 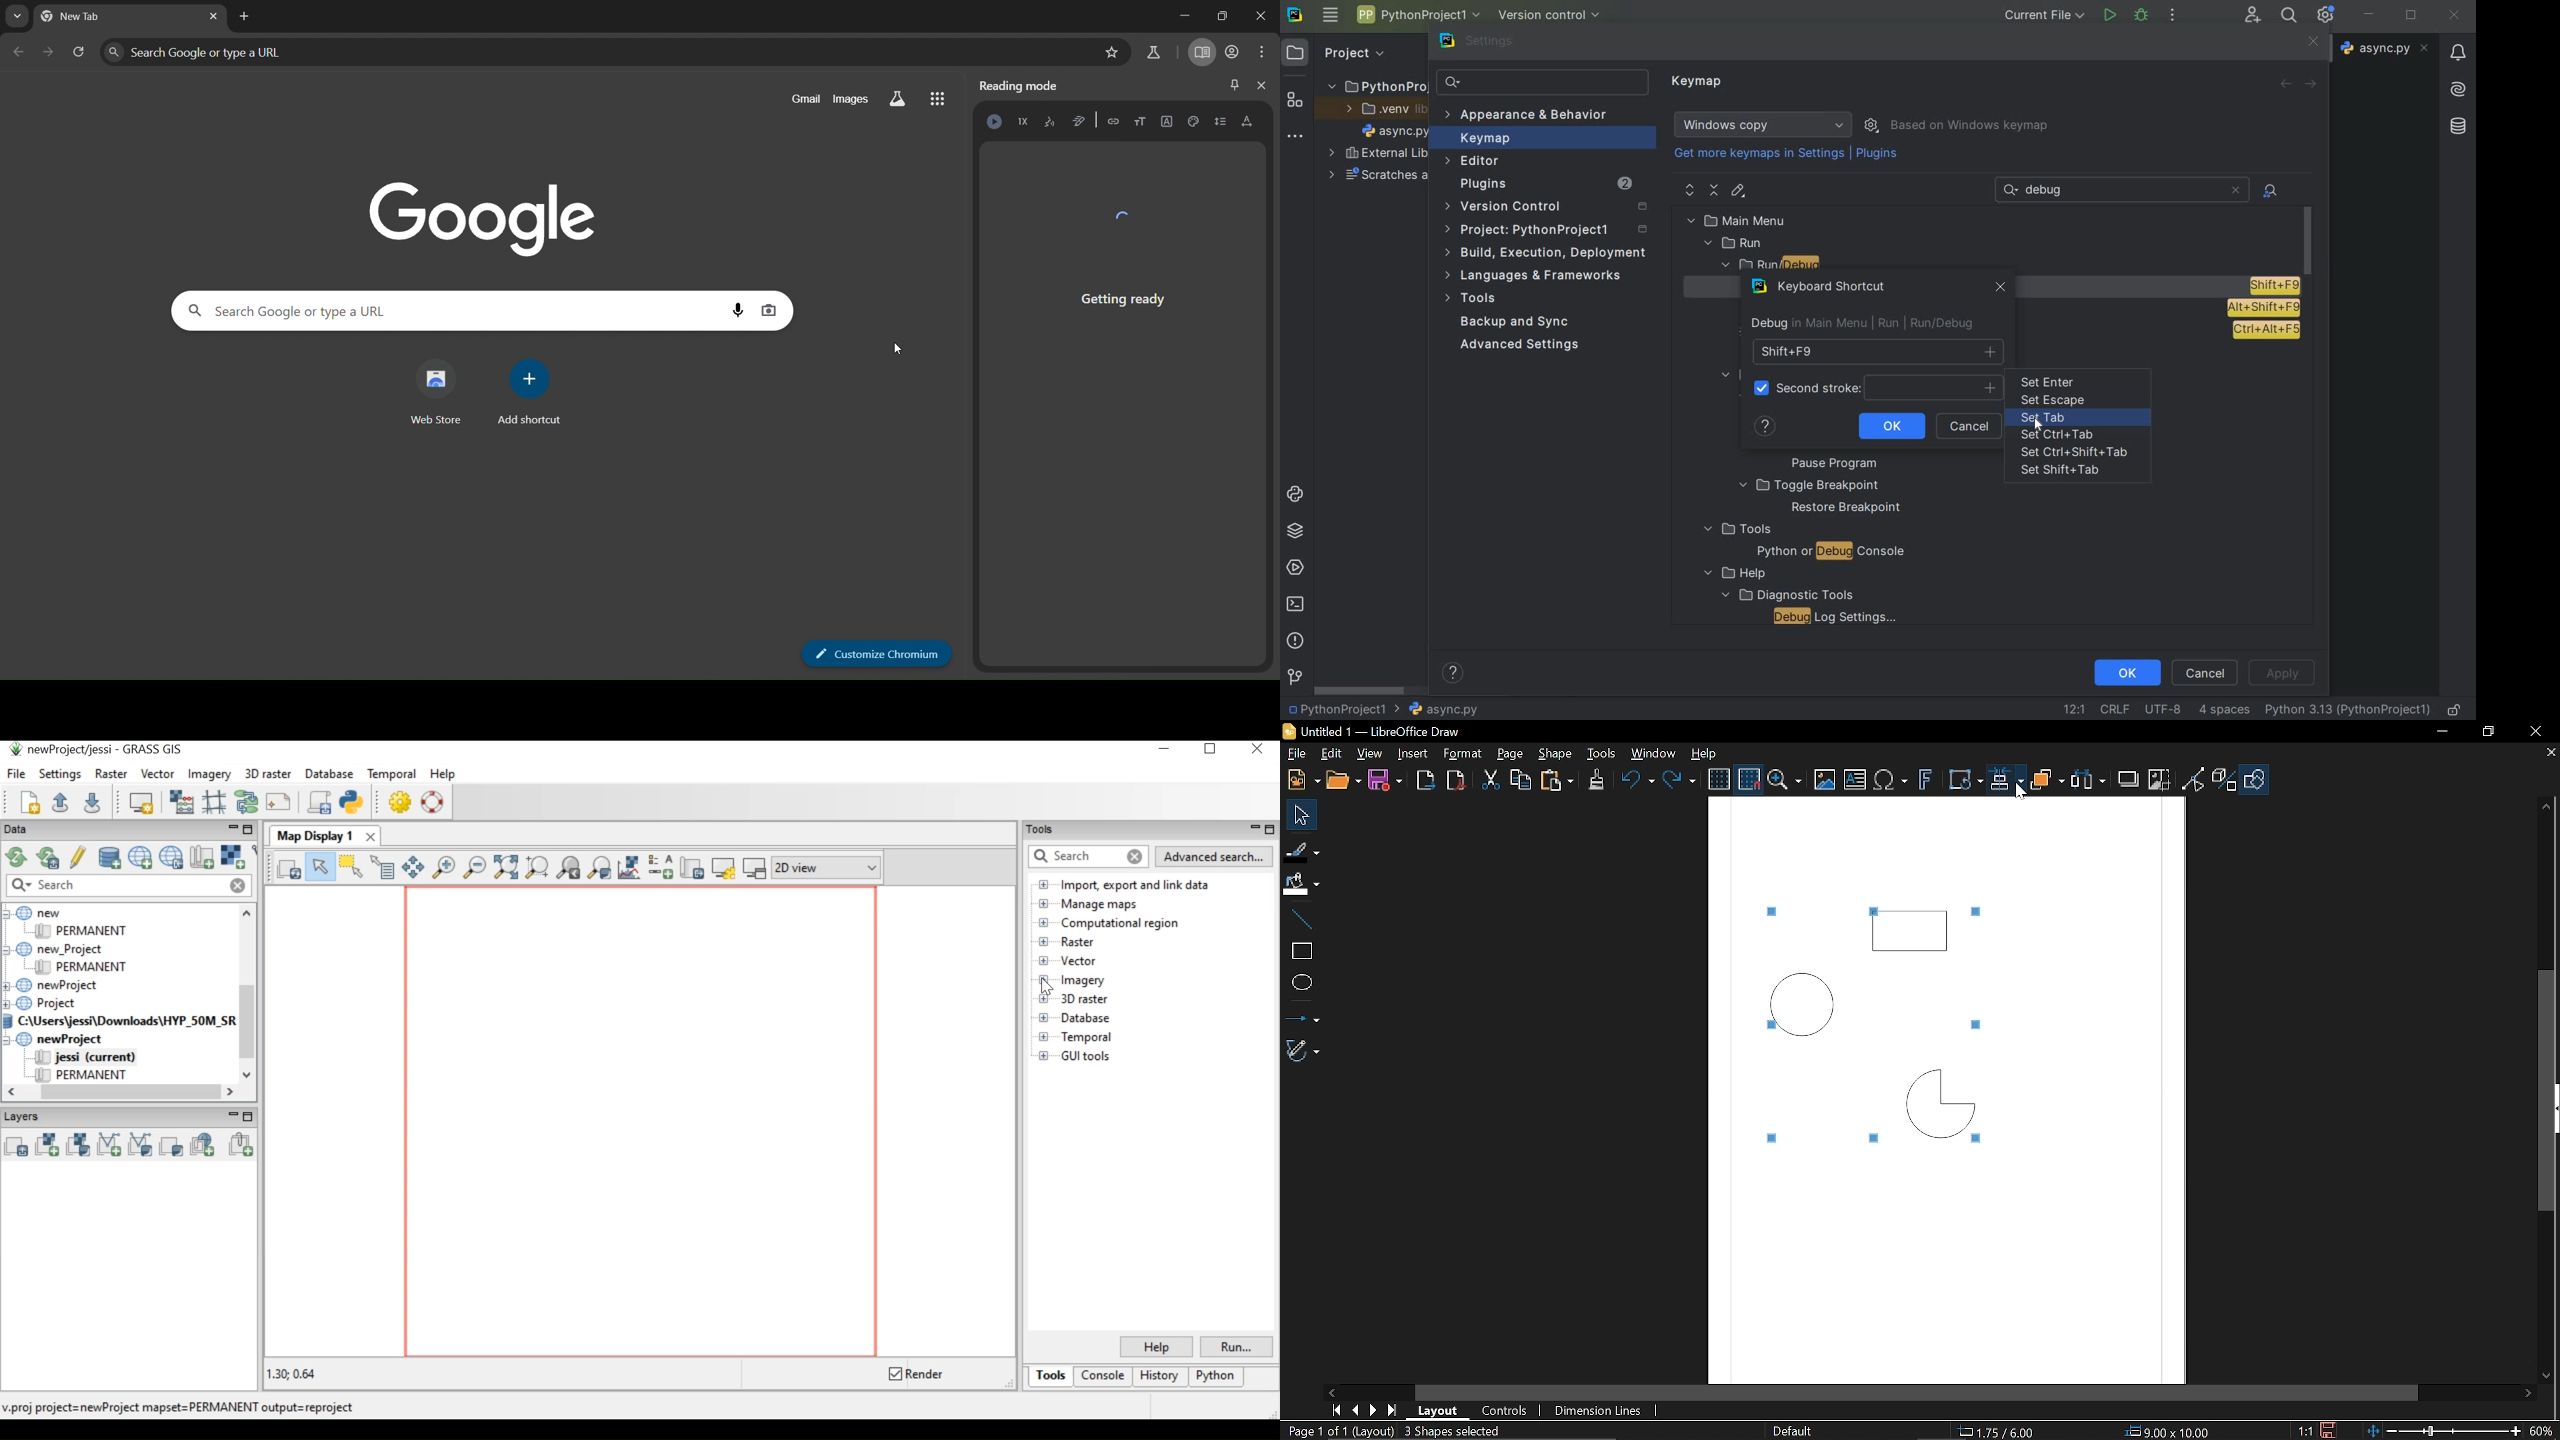 What do you see at coordinates (868, 654) in the screenshot?
I see `customize chromium` at bounding box center [868, 654].